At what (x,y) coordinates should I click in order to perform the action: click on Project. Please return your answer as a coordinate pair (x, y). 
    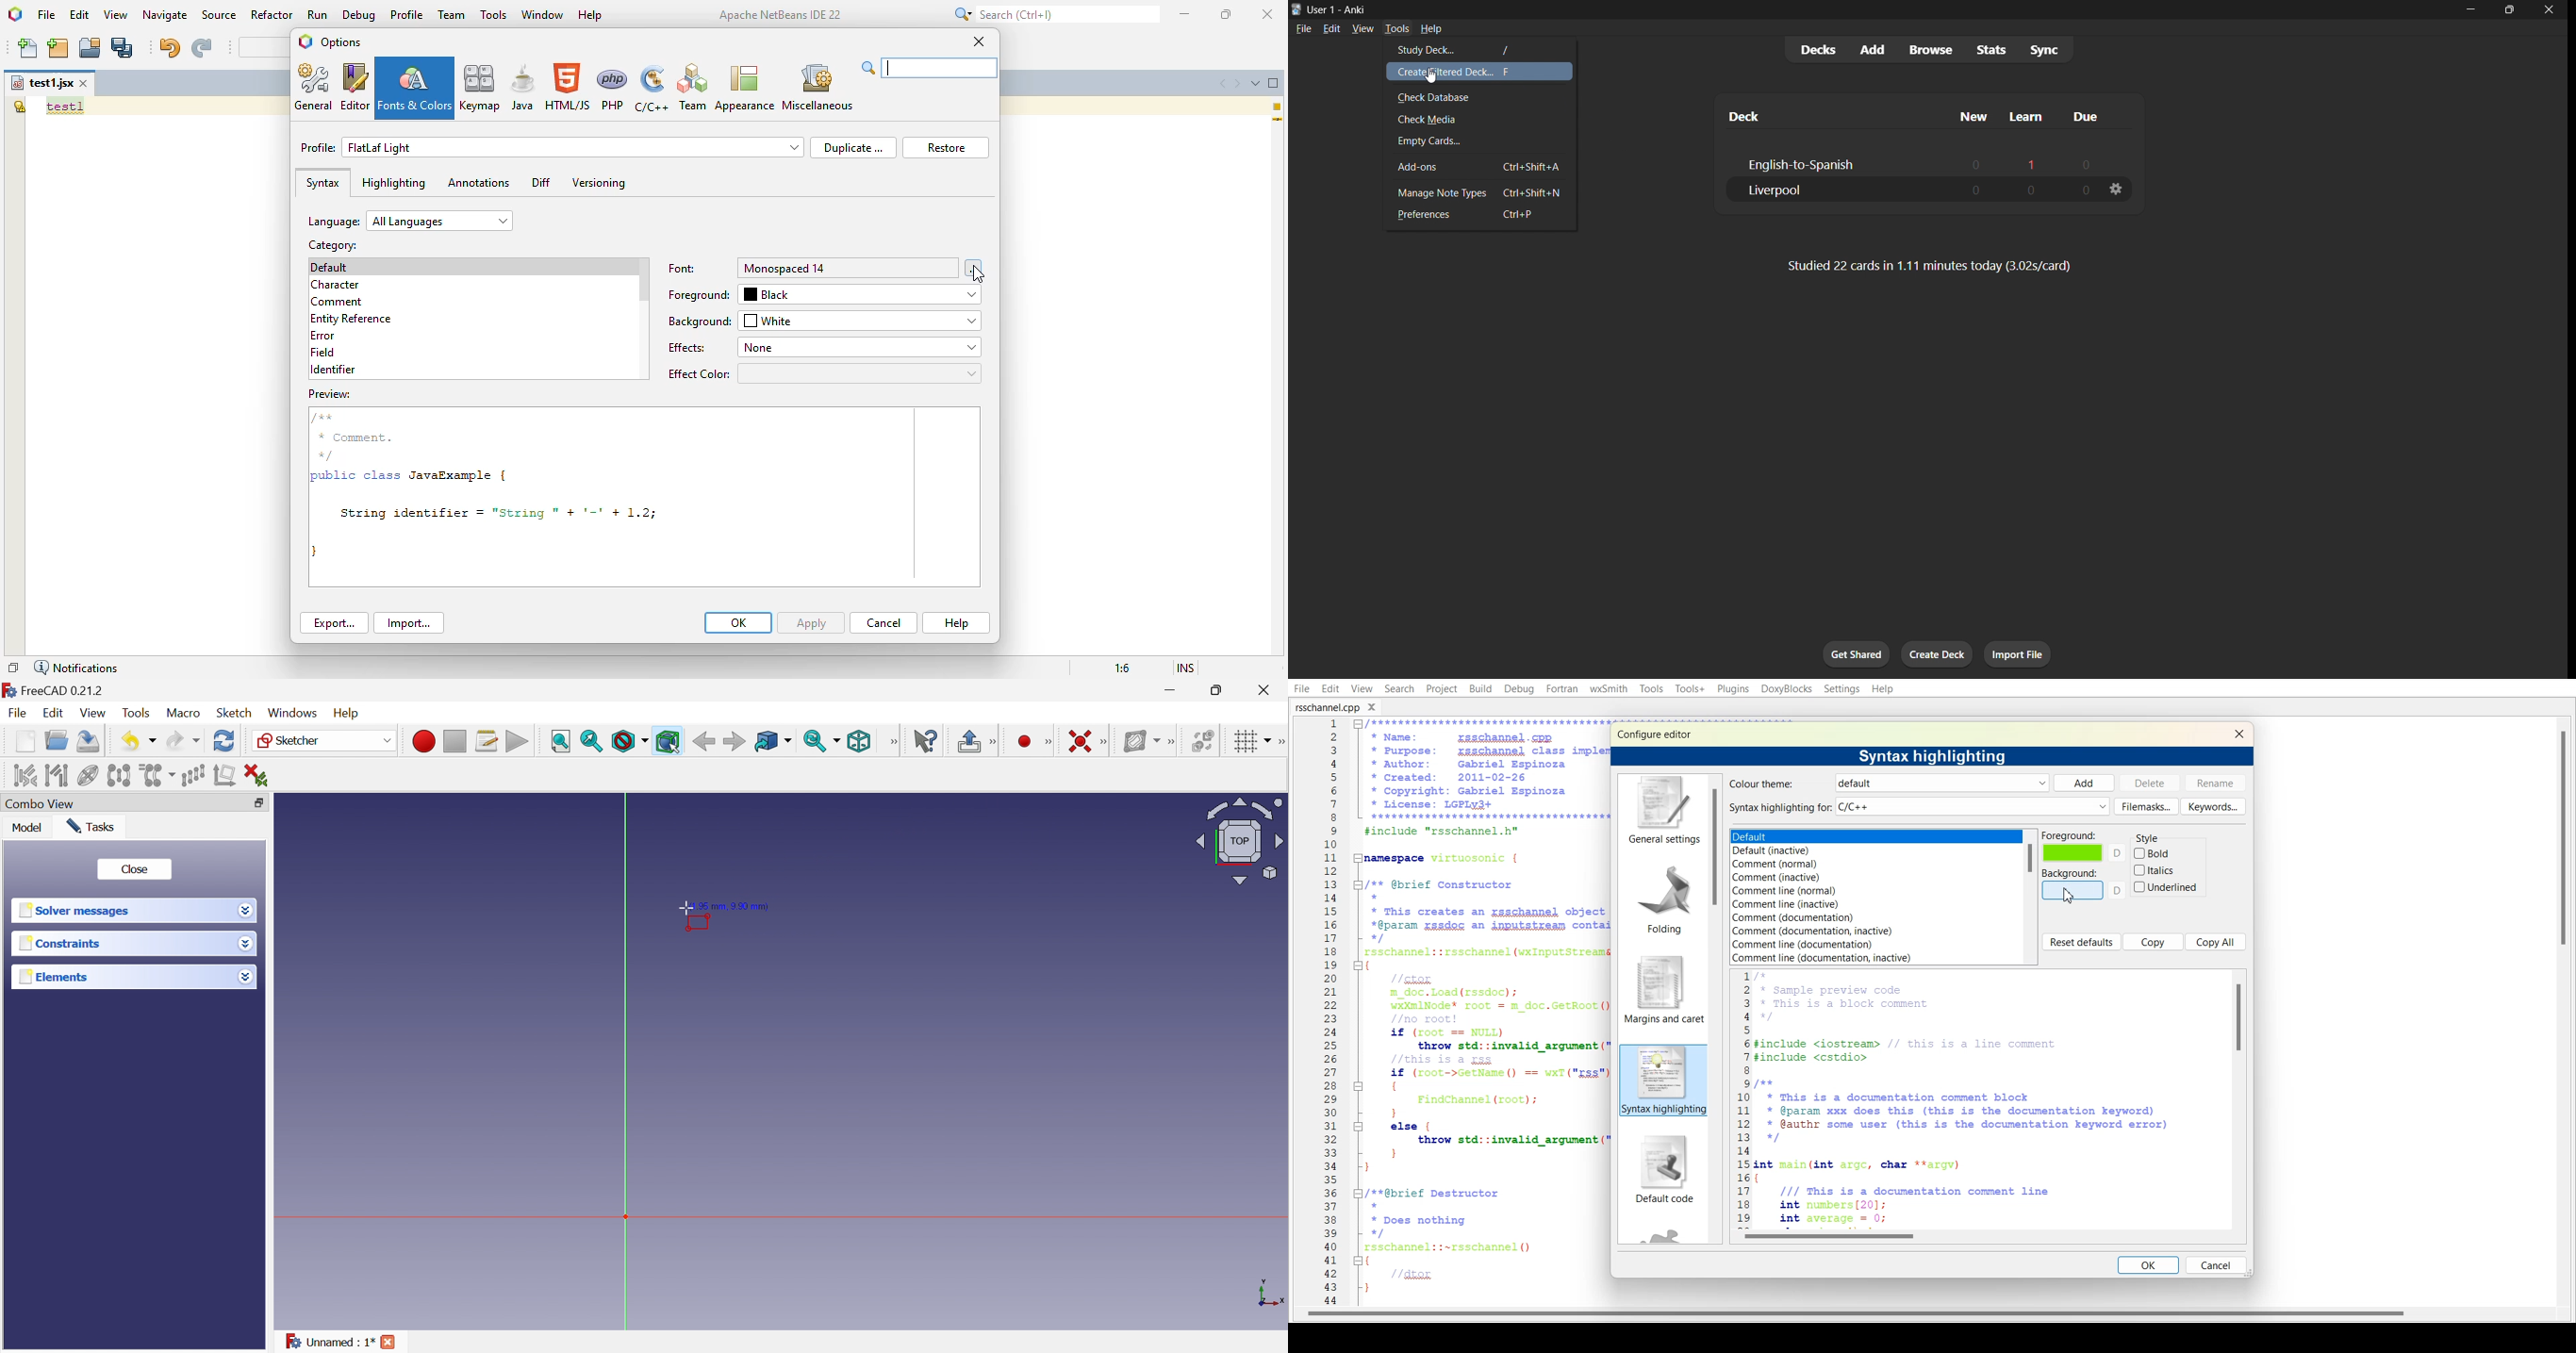
    Looking at the image, I should click on (1441, 688).